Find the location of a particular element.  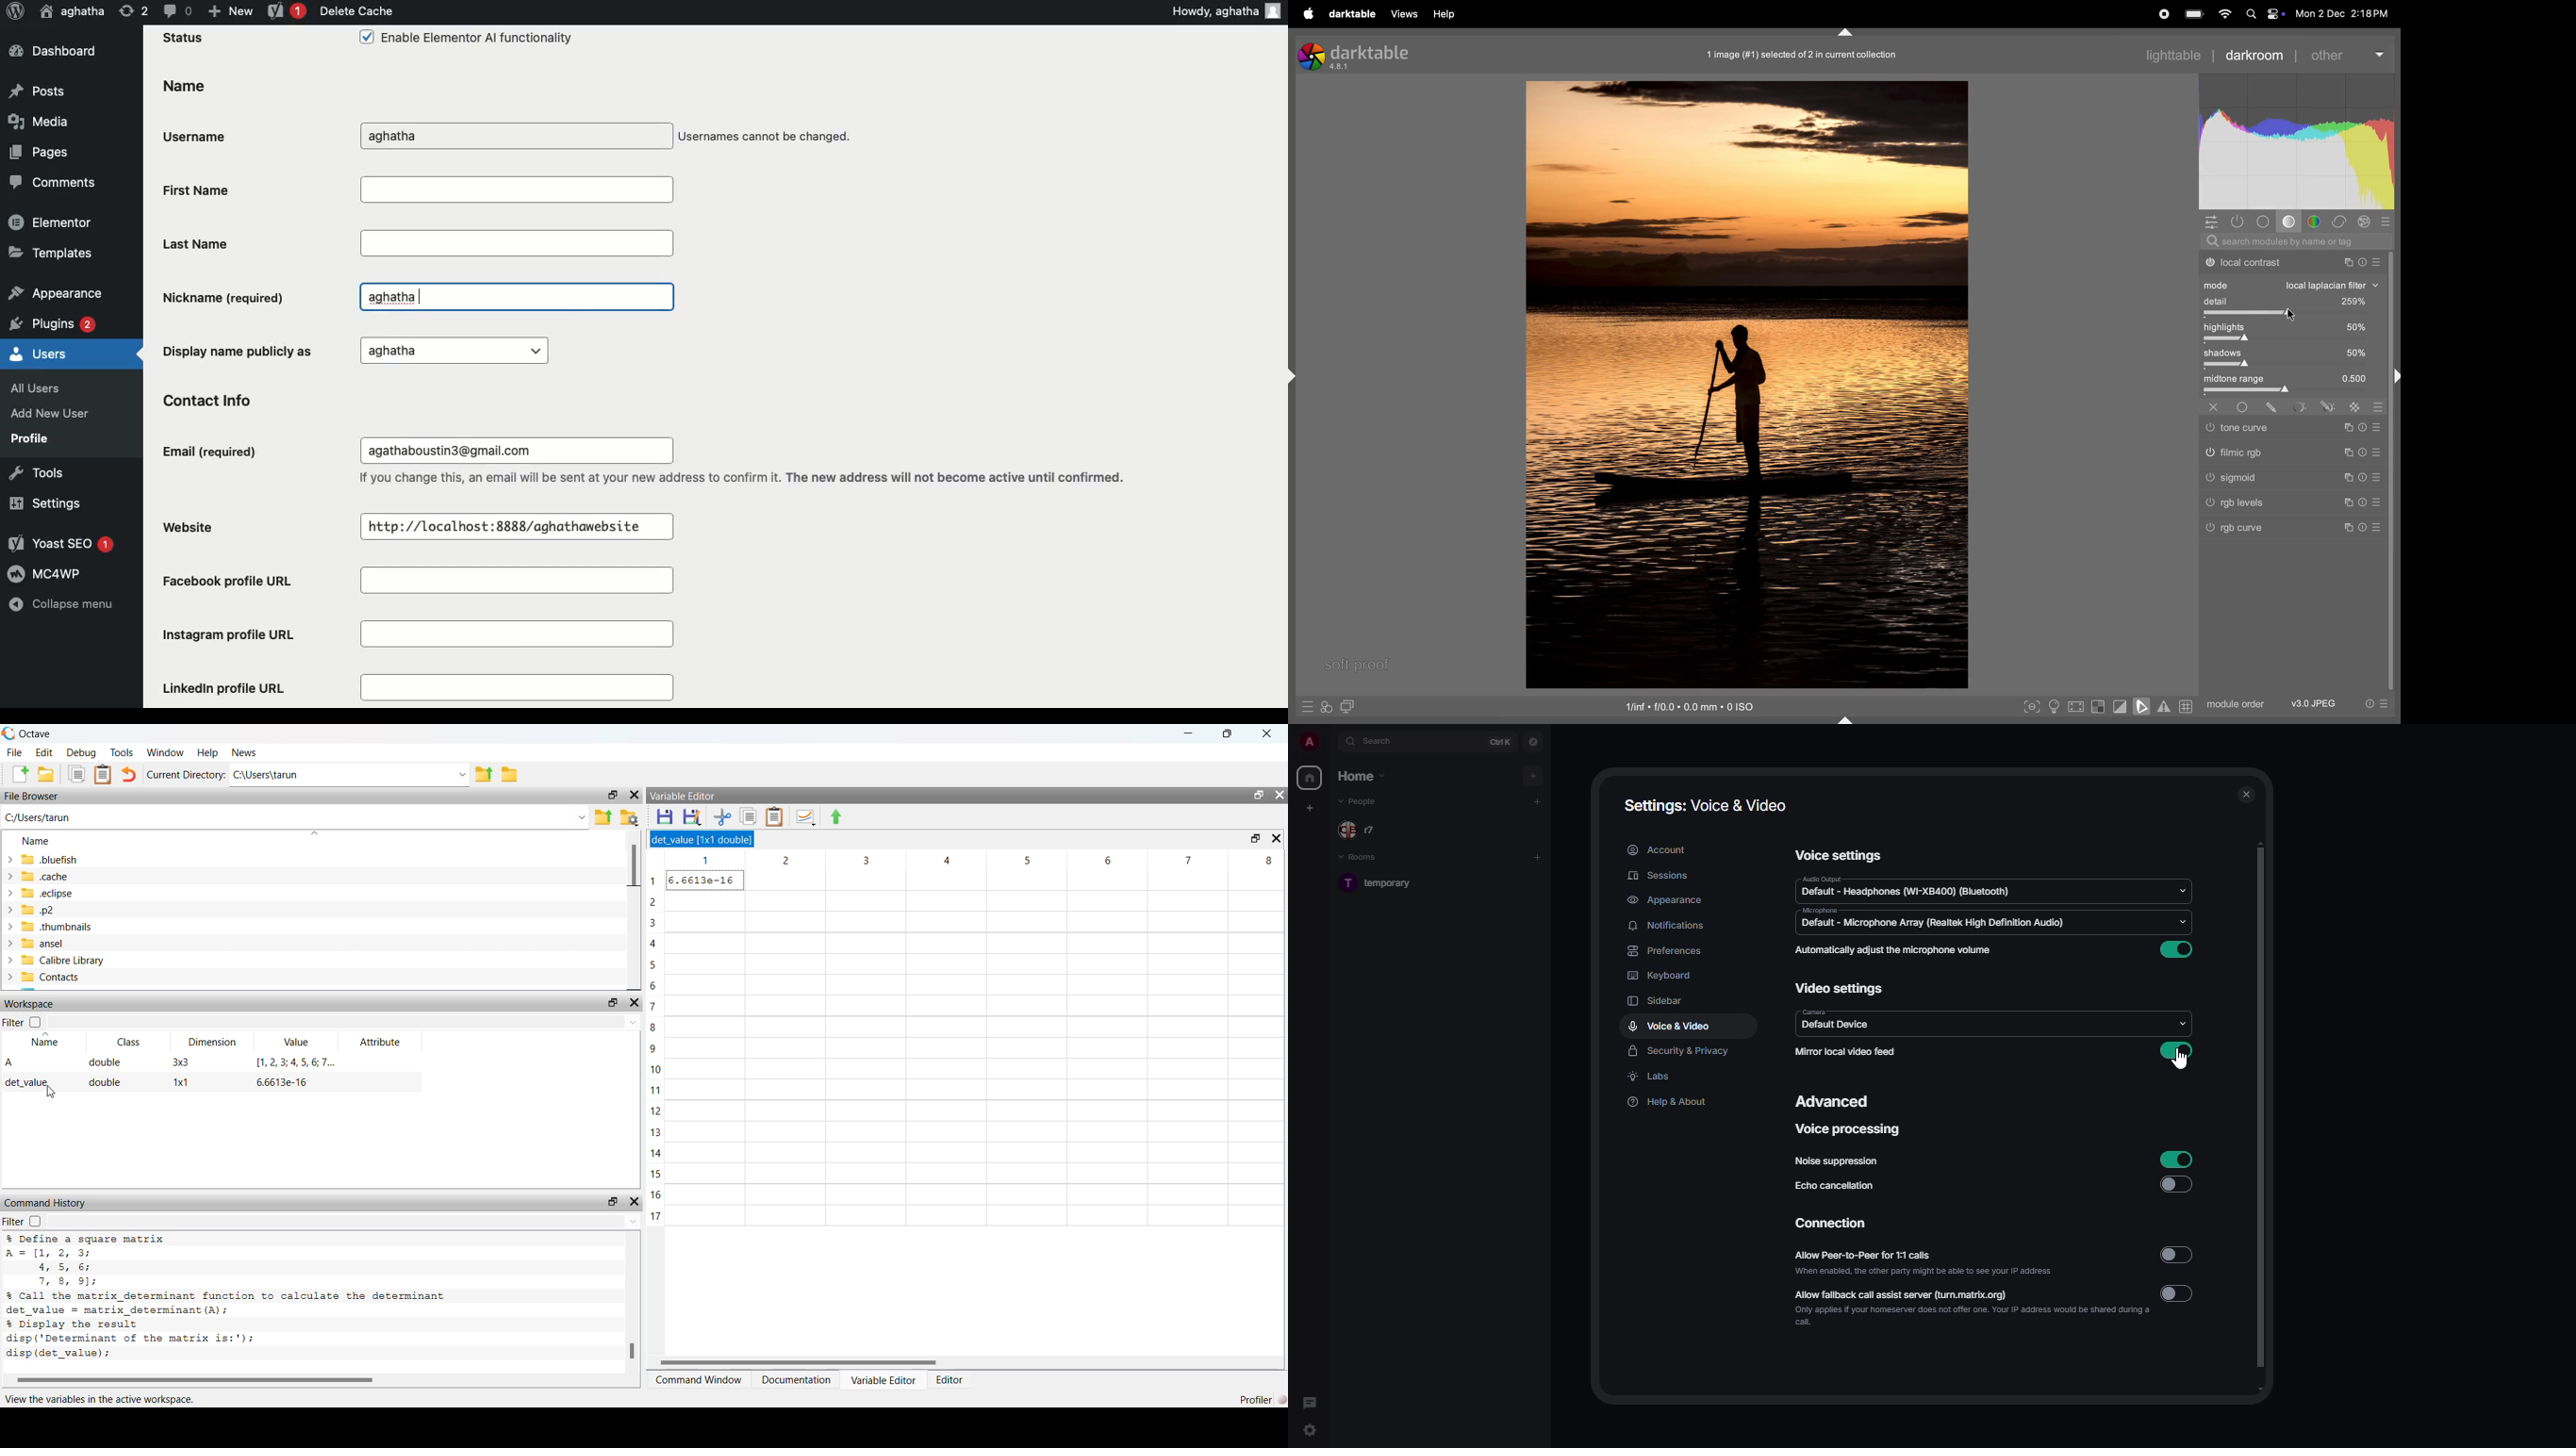

notifications is located at coordinates (1667, 926).